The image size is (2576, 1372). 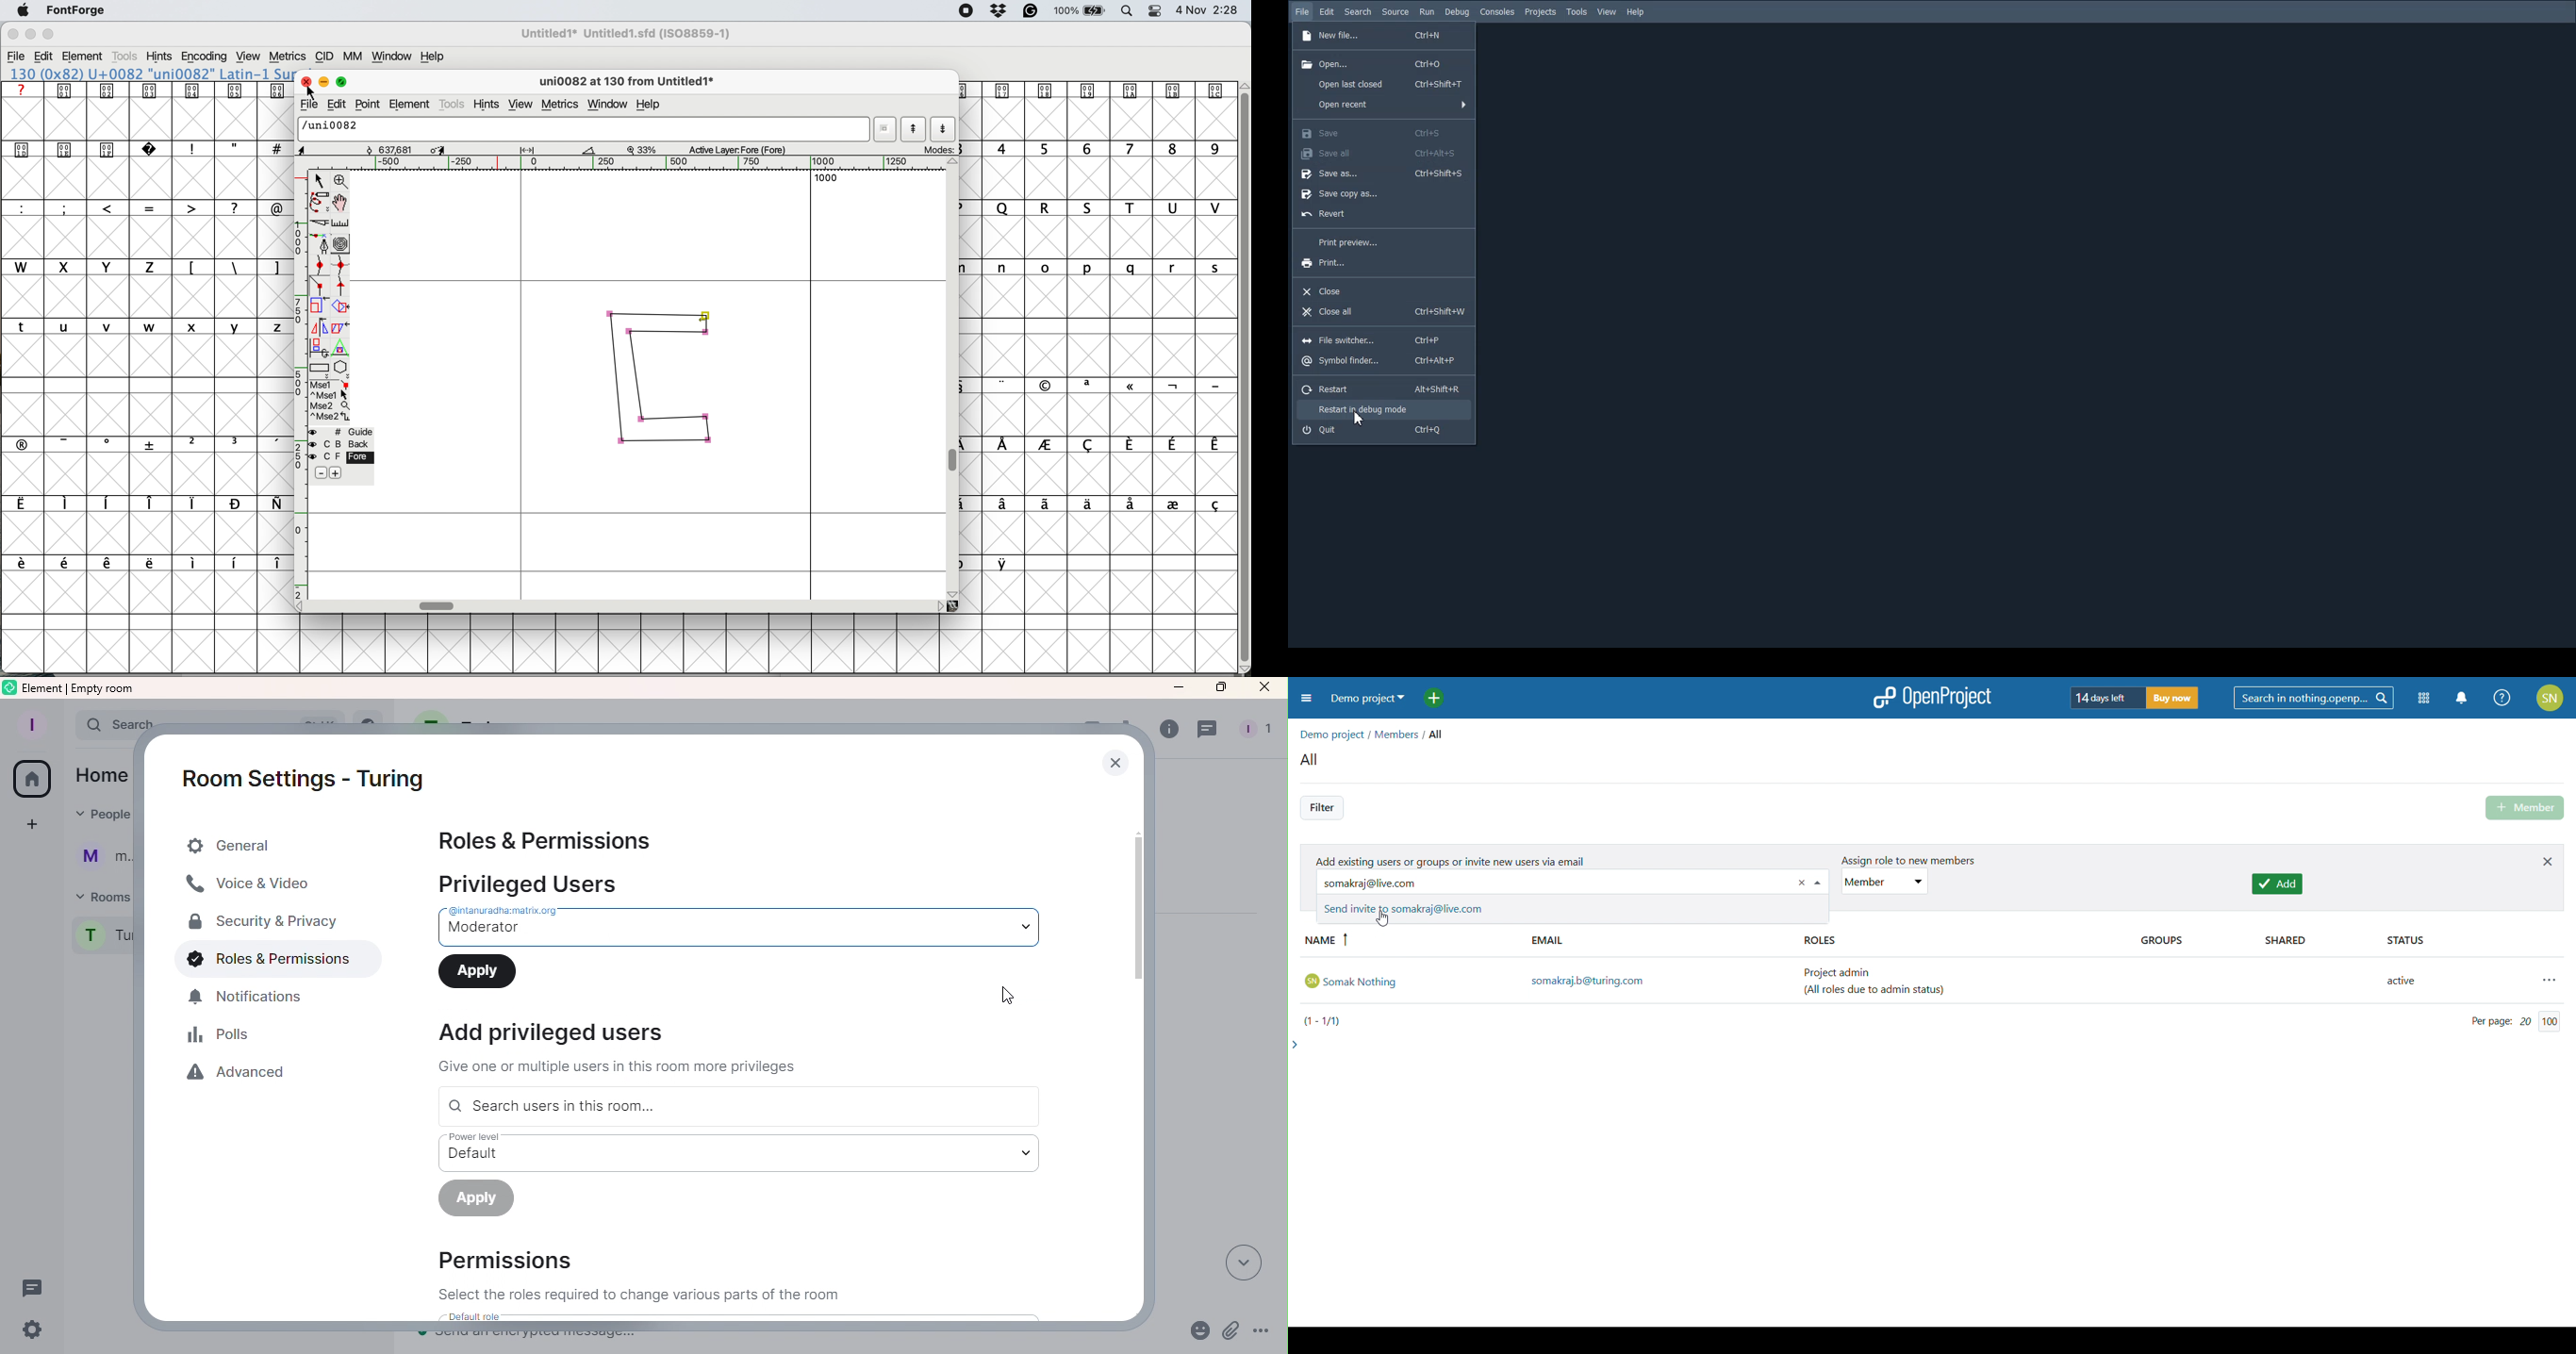 What do you see at coordinates (369, 104) in the screenshot?
I see `point` at bounding box center [369, 104].